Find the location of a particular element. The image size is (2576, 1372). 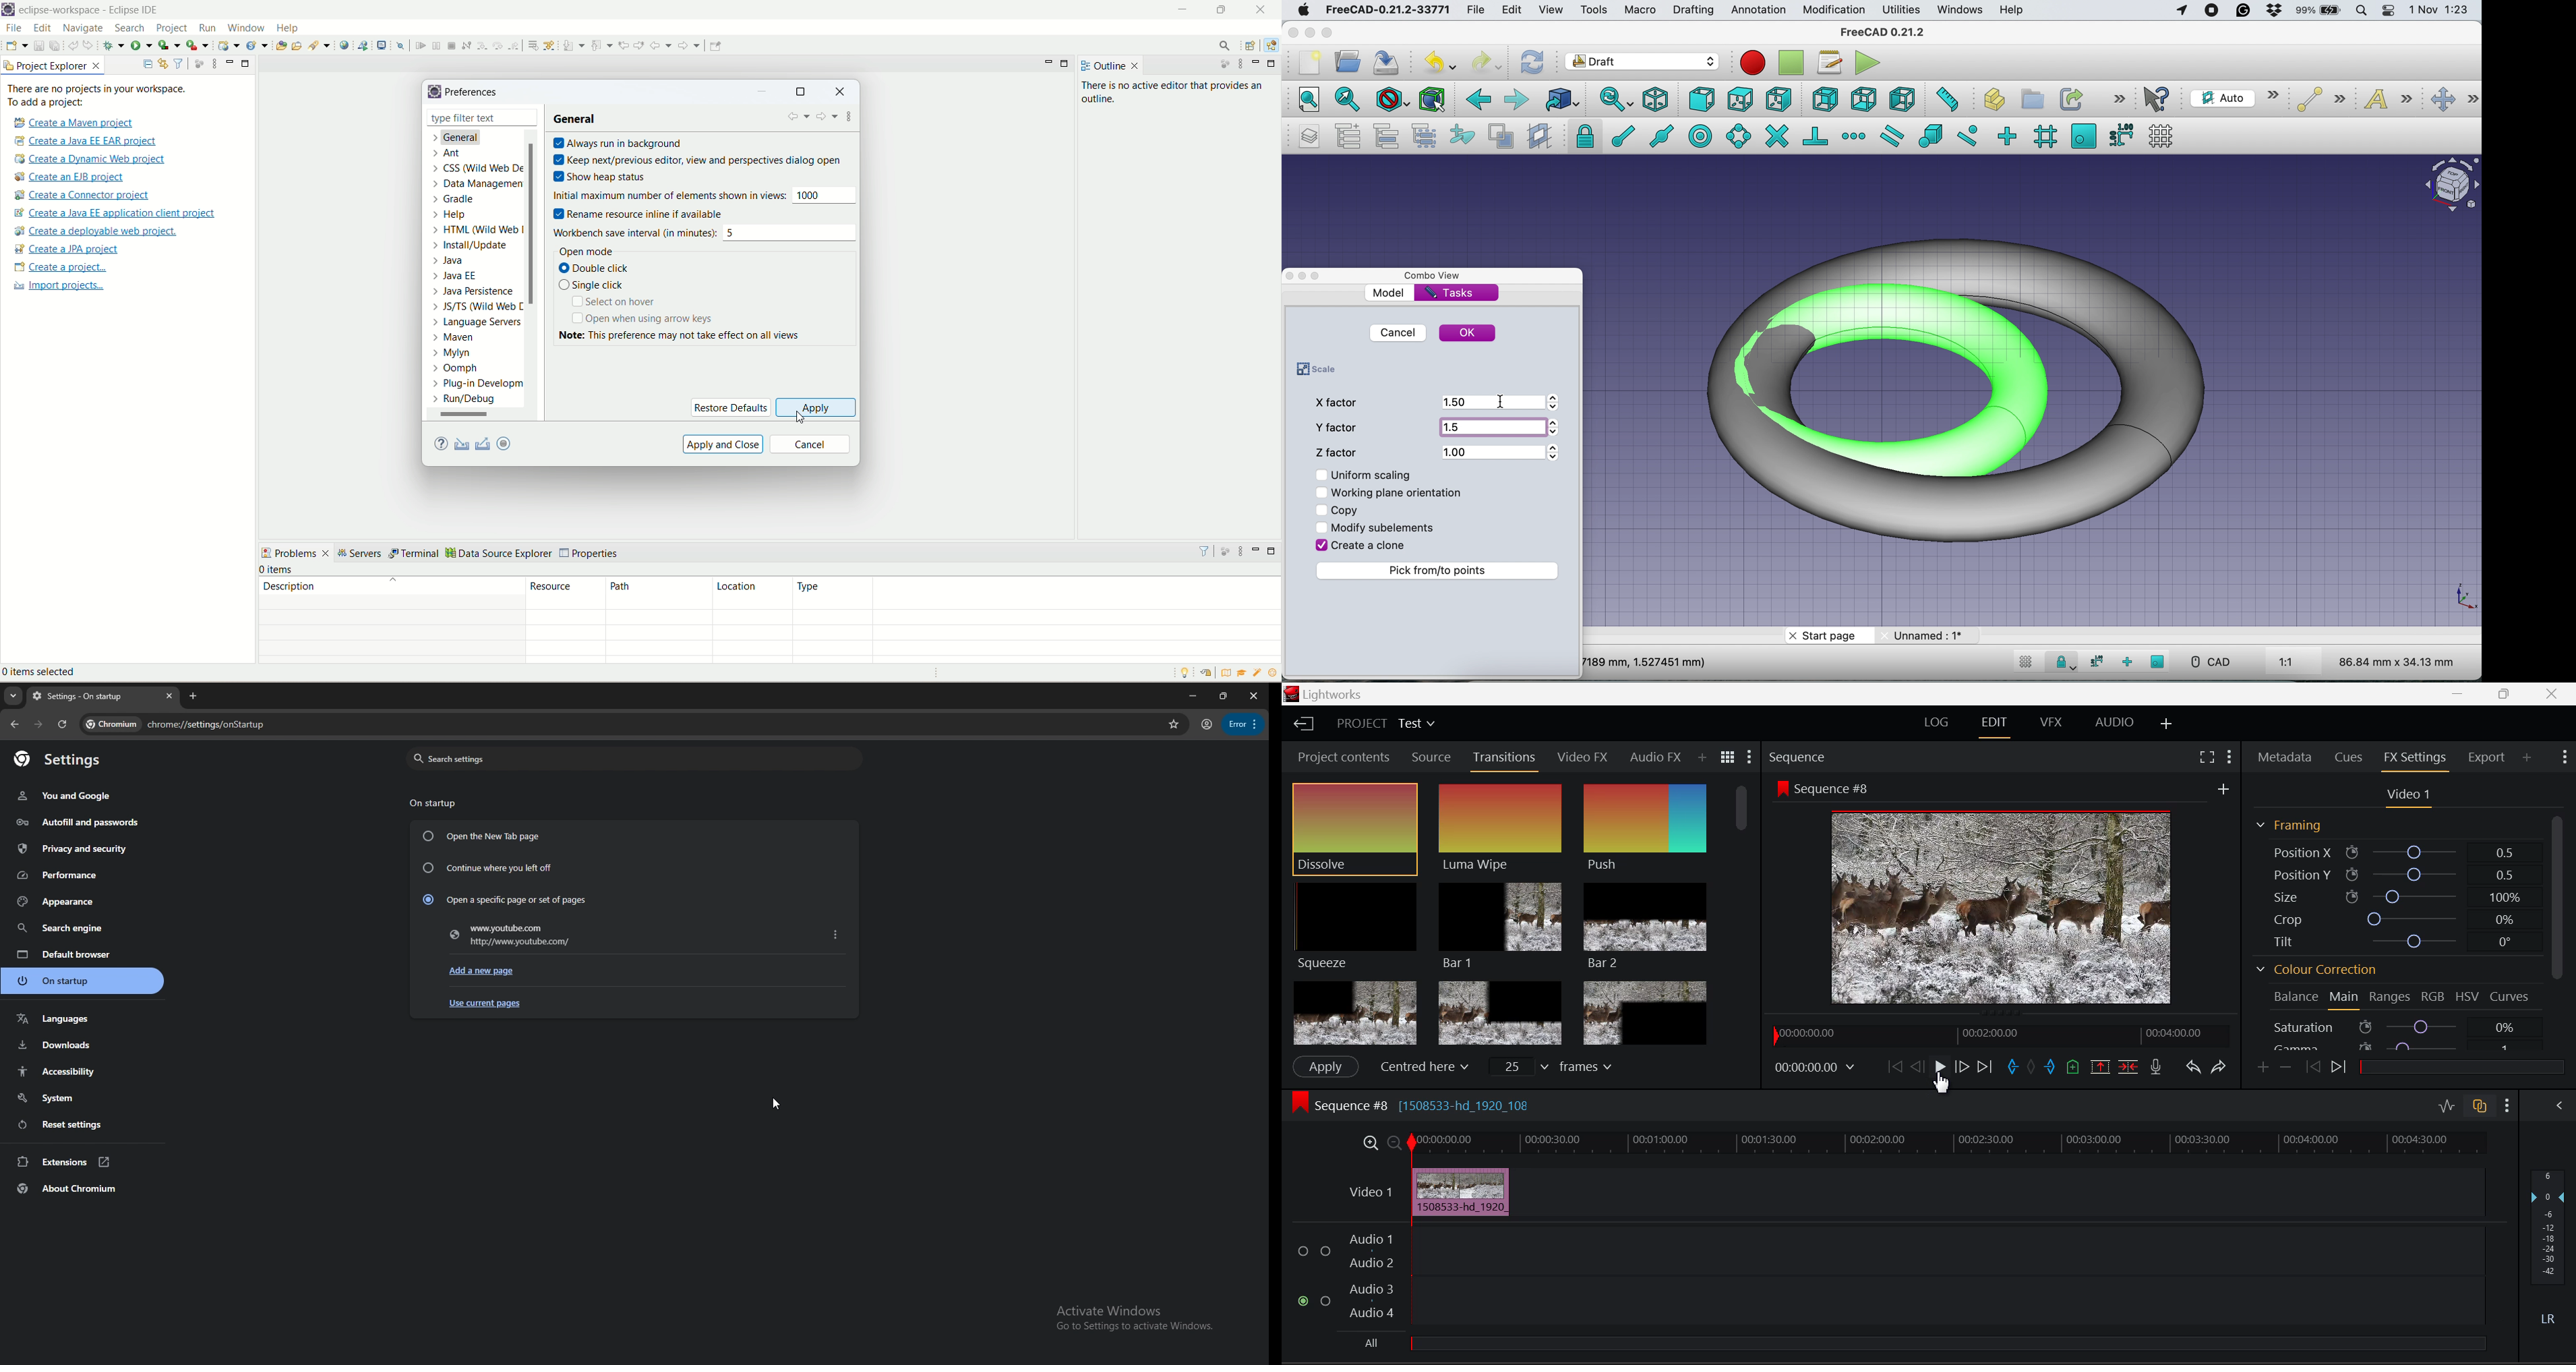

Help is located at coordinates (452, 217).